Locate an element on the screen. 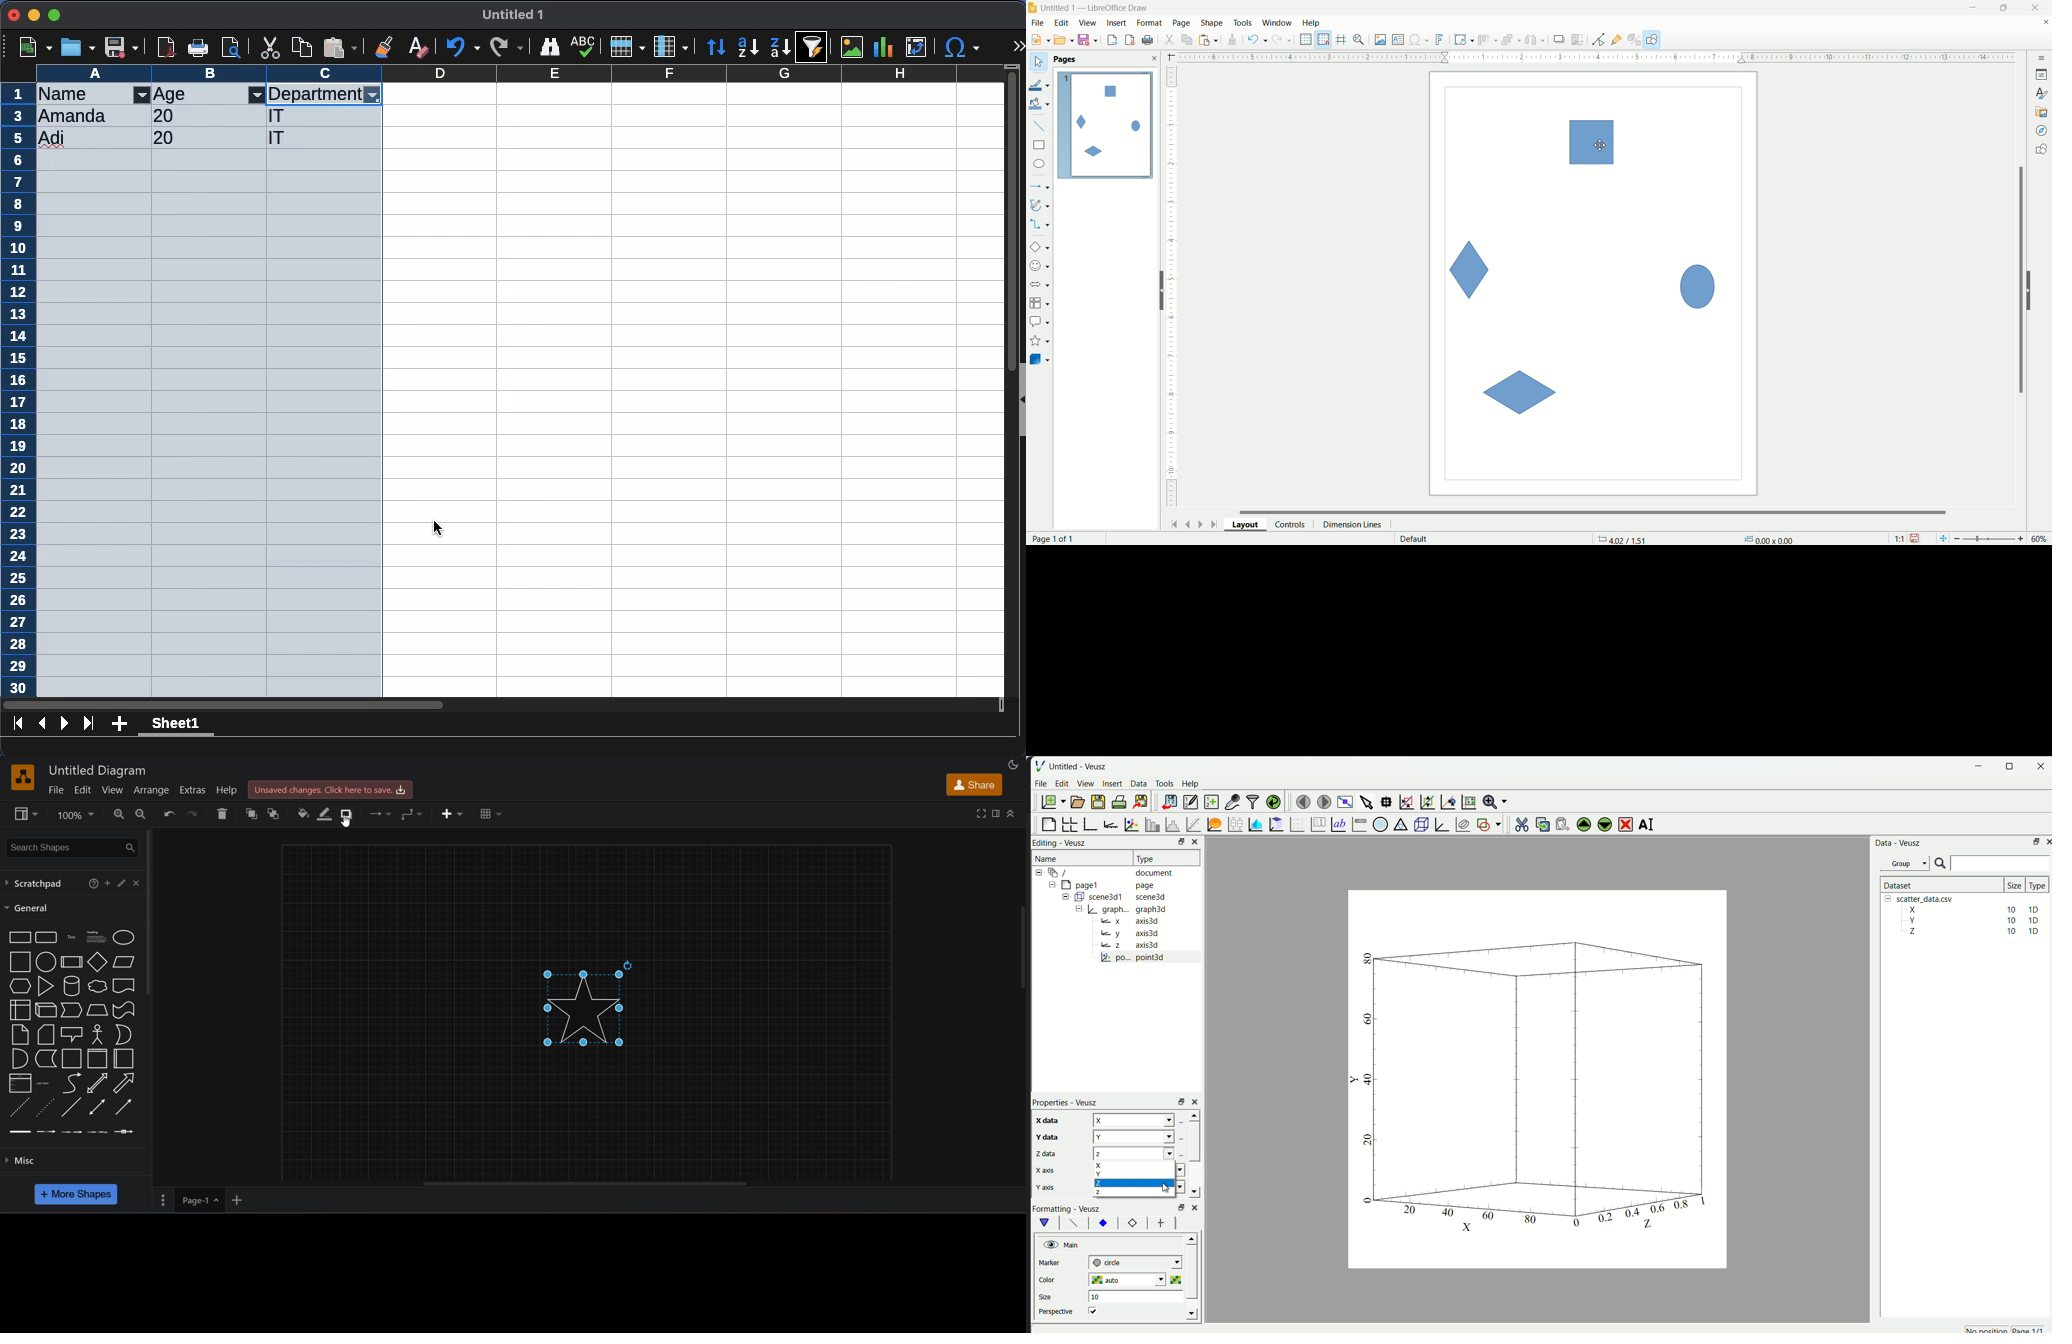 Image resolution: width=2072 pixels, height=1344 pixels. actor is located at coordinates (98, 1034).